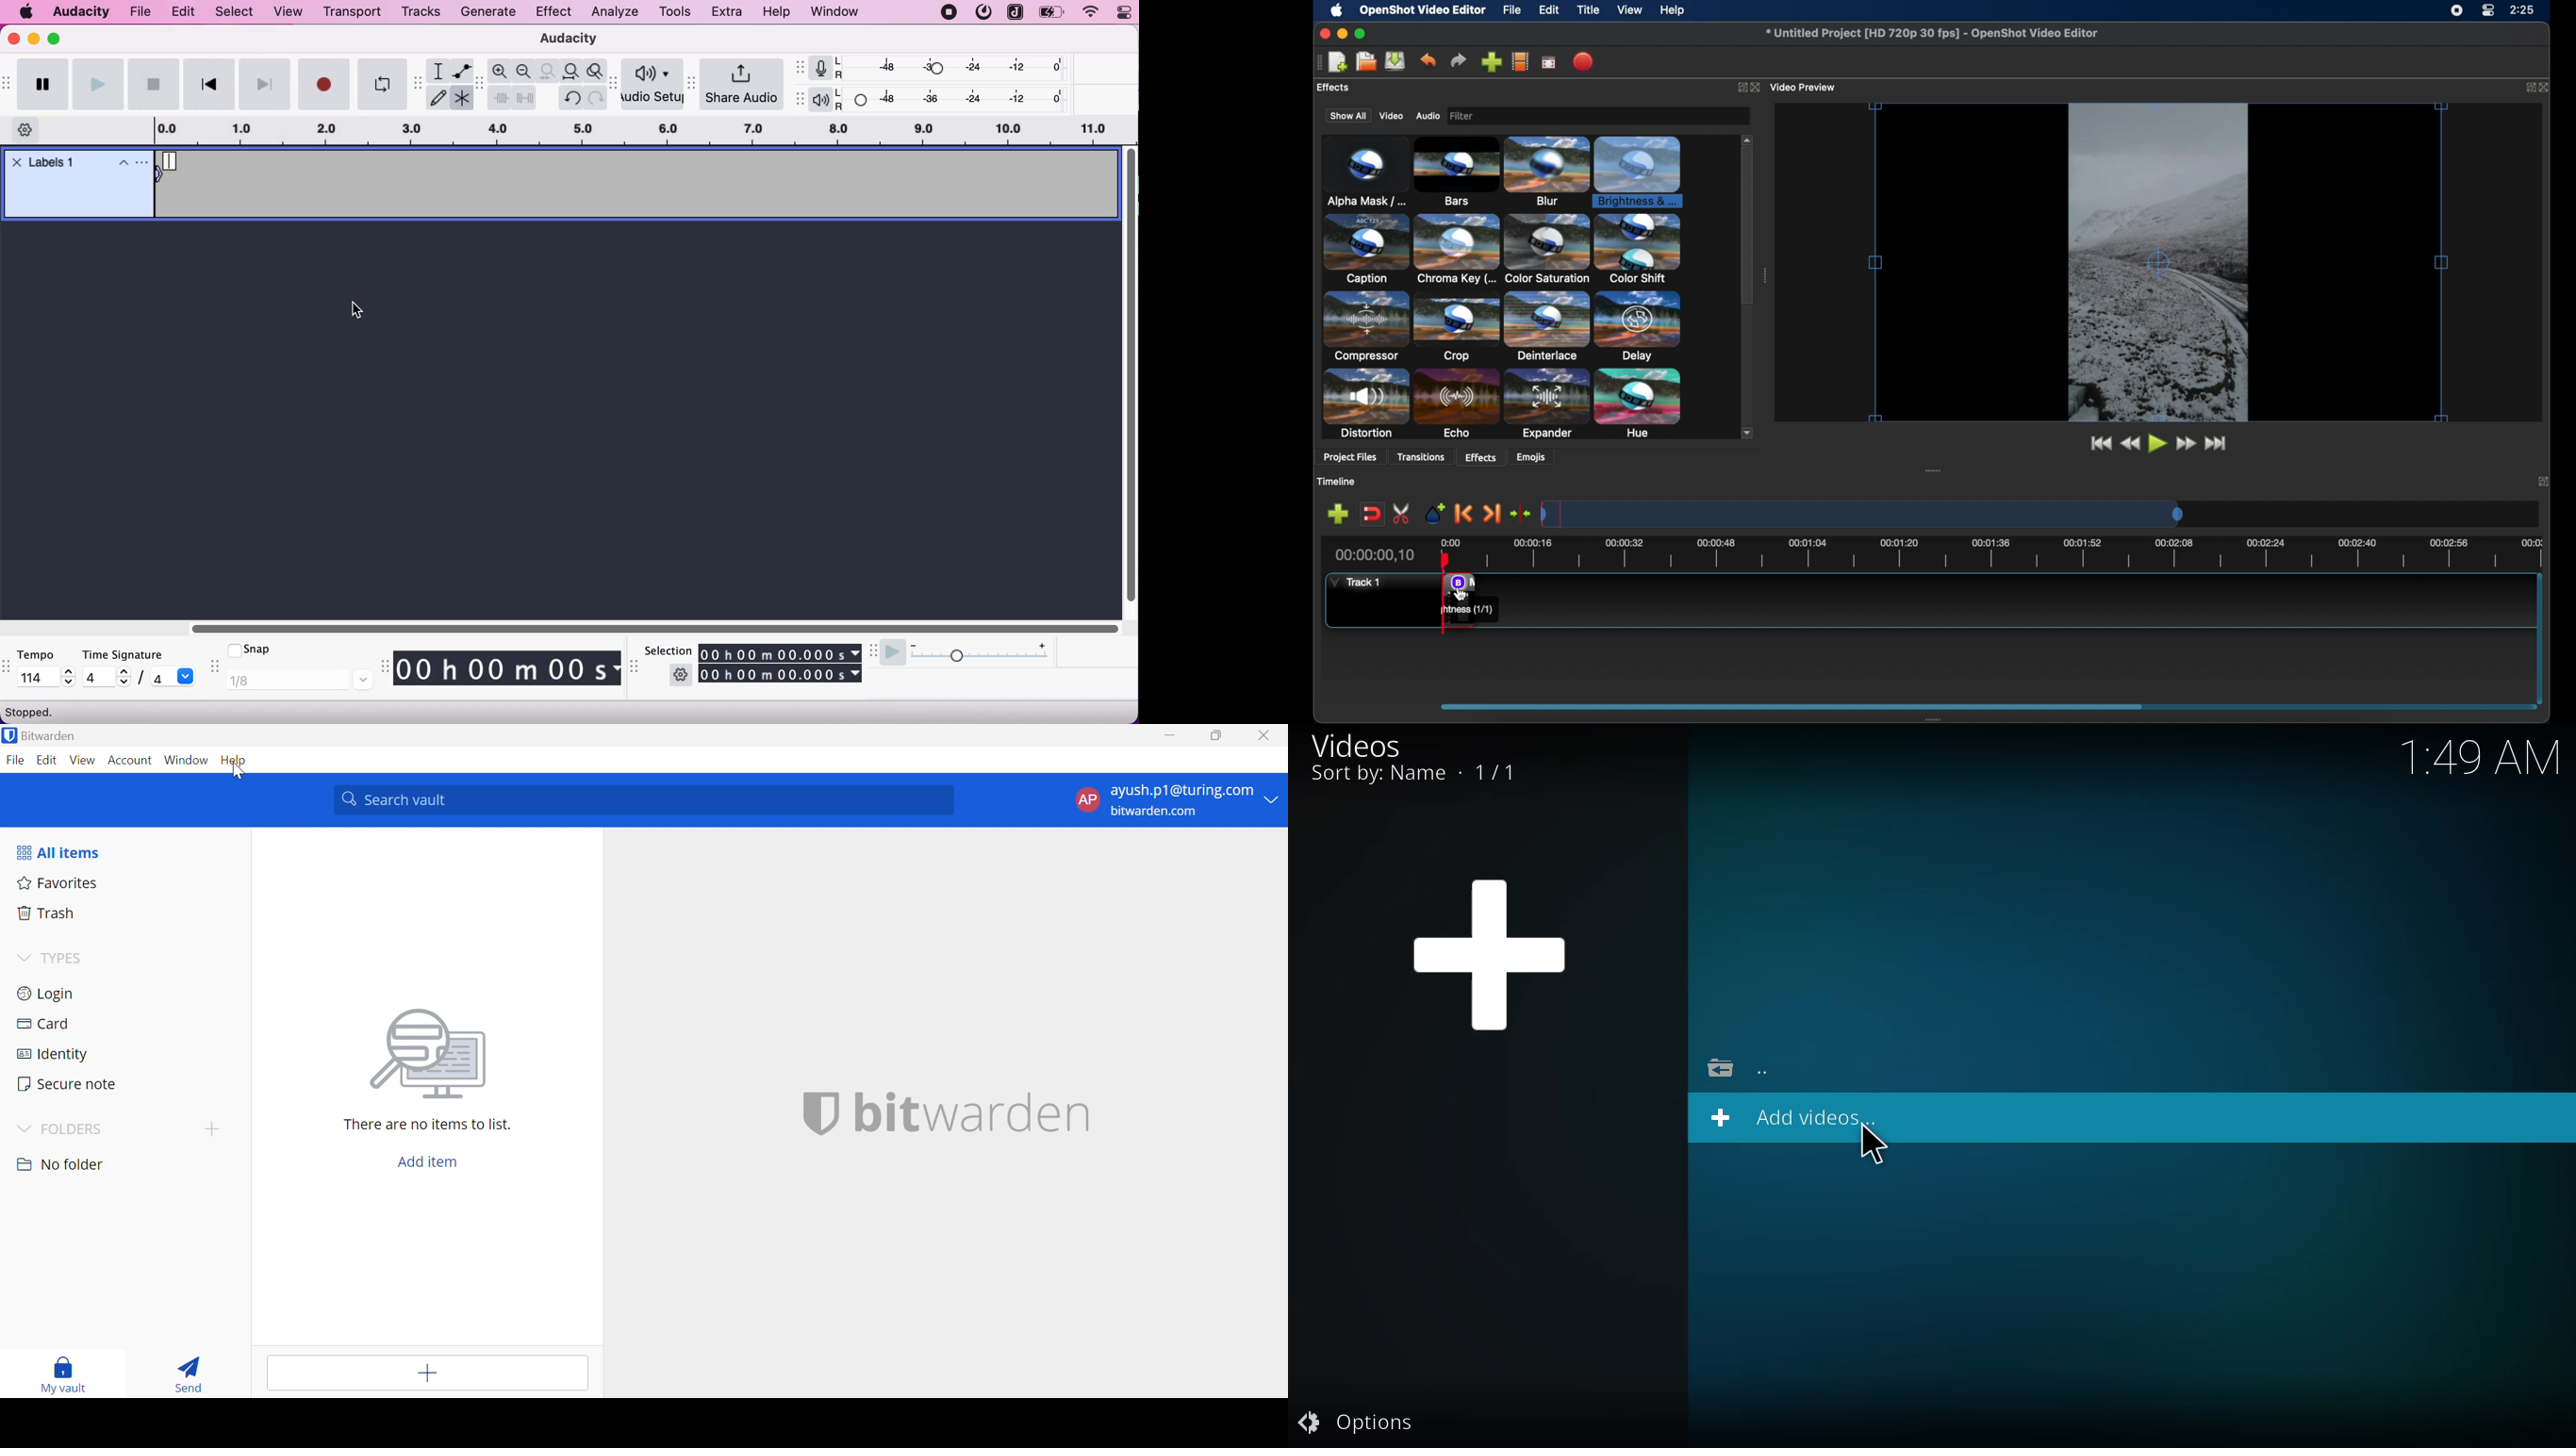 Image resolution: width=2576 pixels, height=1456 pixels. Describe the element at coordinates (636, 671) in the screenshot. I see `audacity selection toolbar` at that location.